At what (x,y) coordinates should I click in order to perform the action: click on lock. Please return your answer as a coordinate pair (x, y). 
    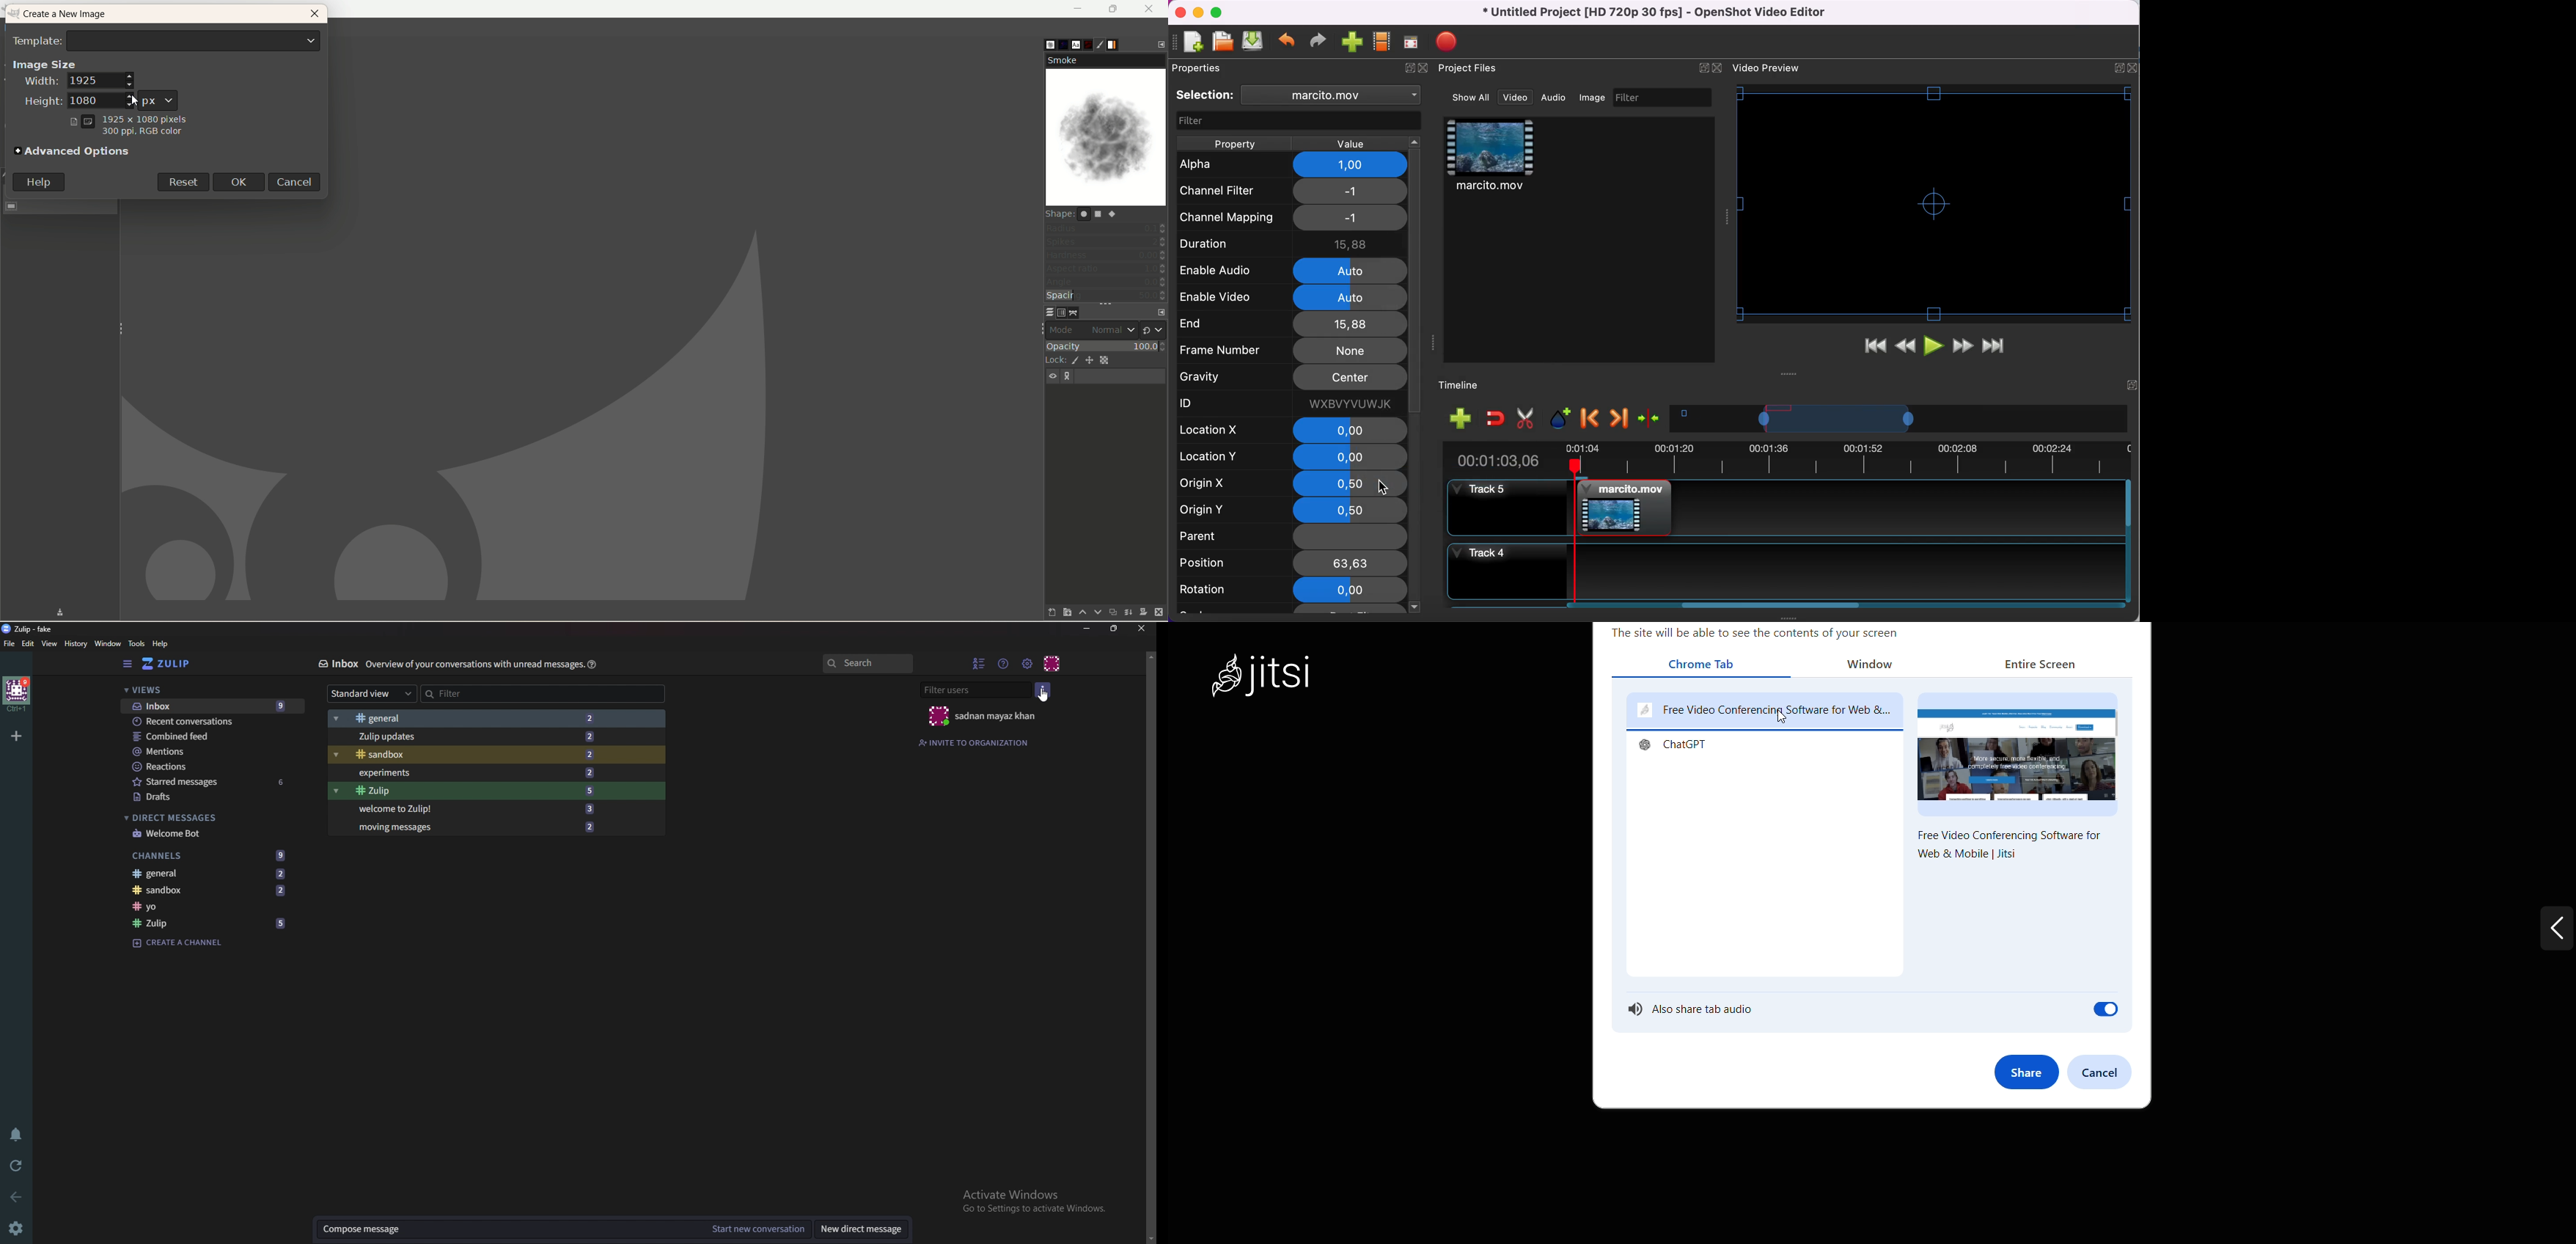
    Looking at the image, I should click on (1053, 359).